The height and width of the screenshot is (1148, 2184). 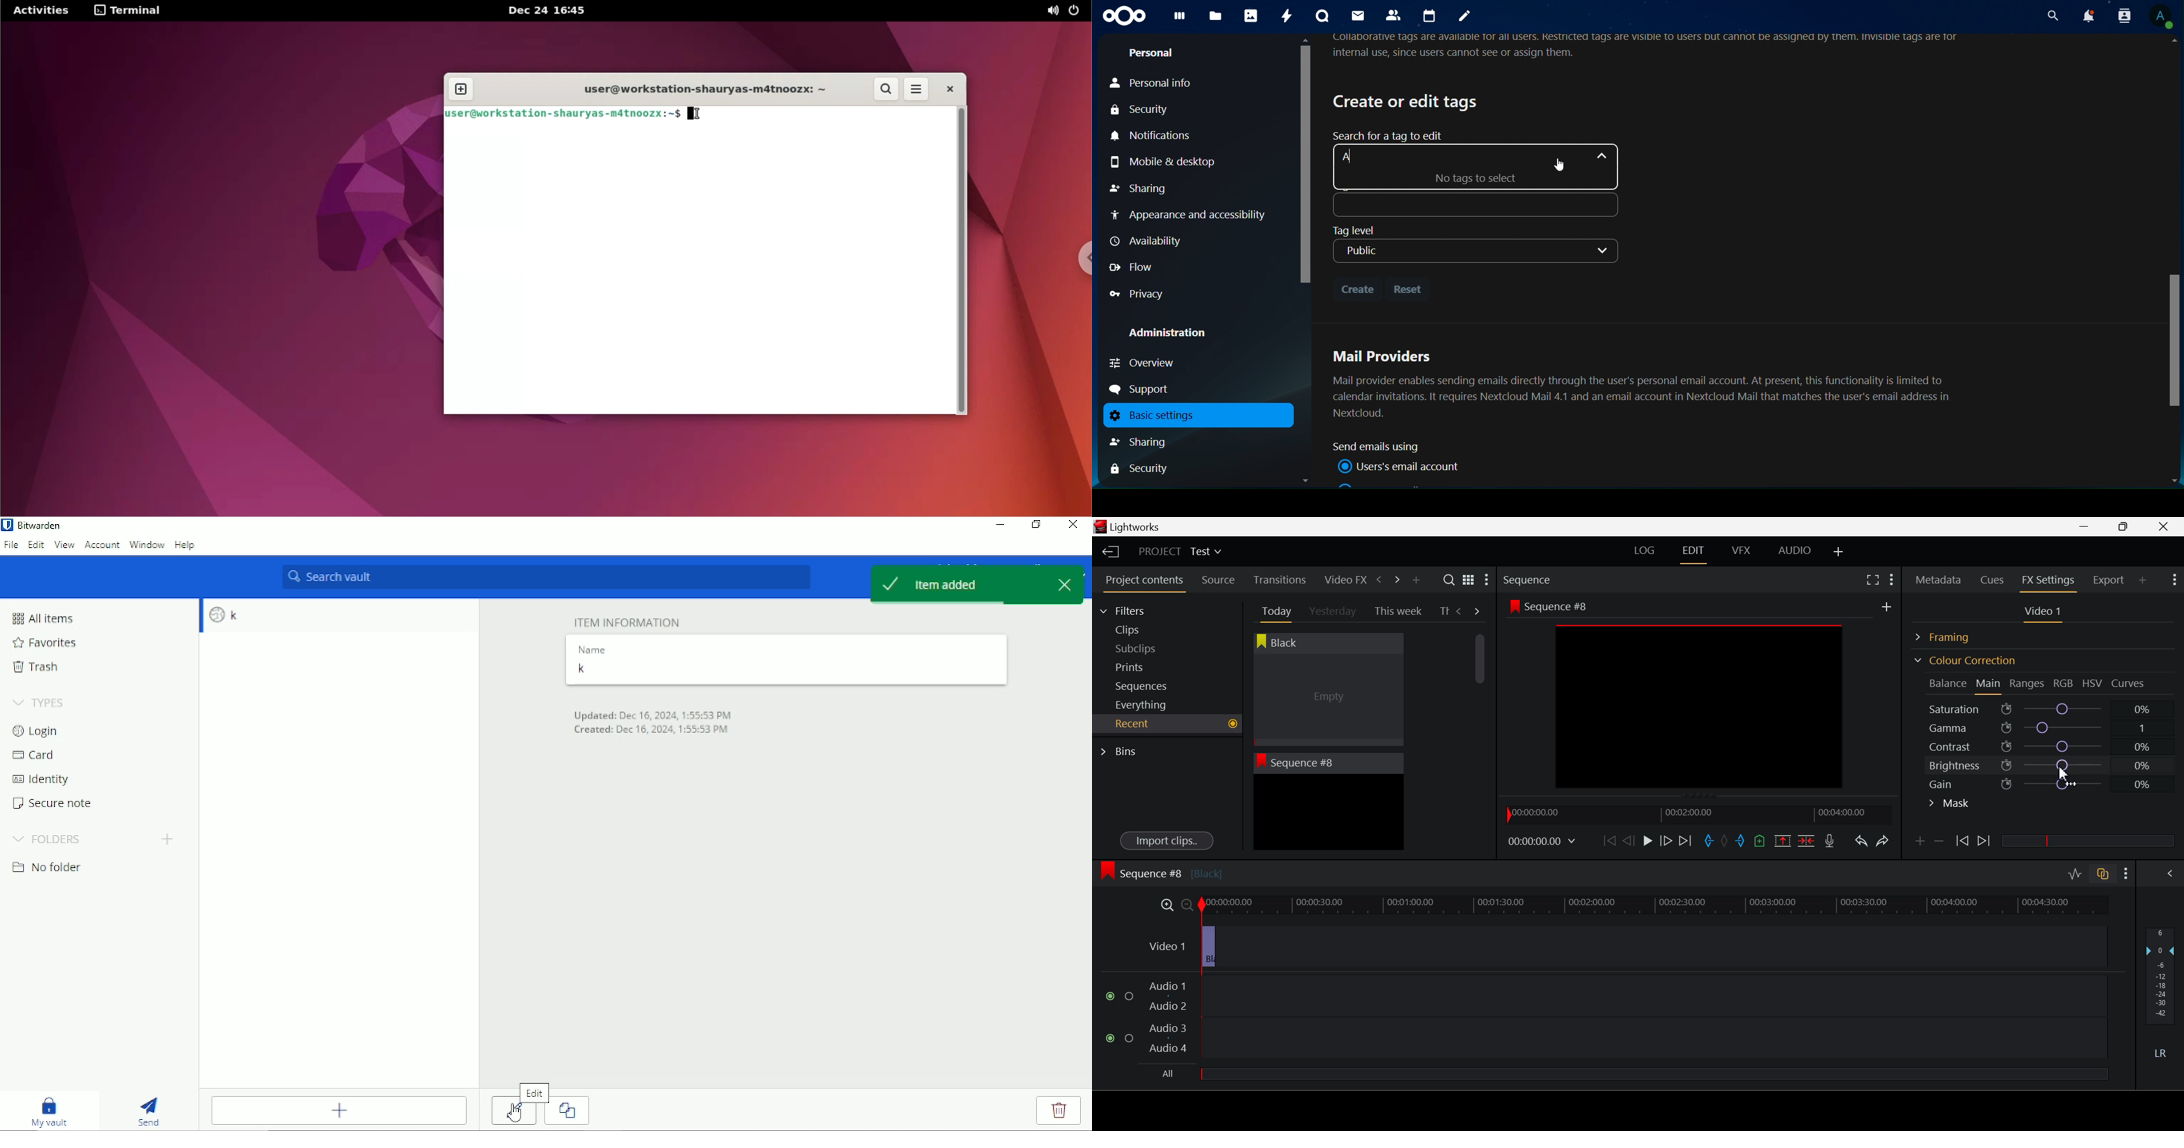 I want to click on Restore Down, so click(x=2088, y=527).